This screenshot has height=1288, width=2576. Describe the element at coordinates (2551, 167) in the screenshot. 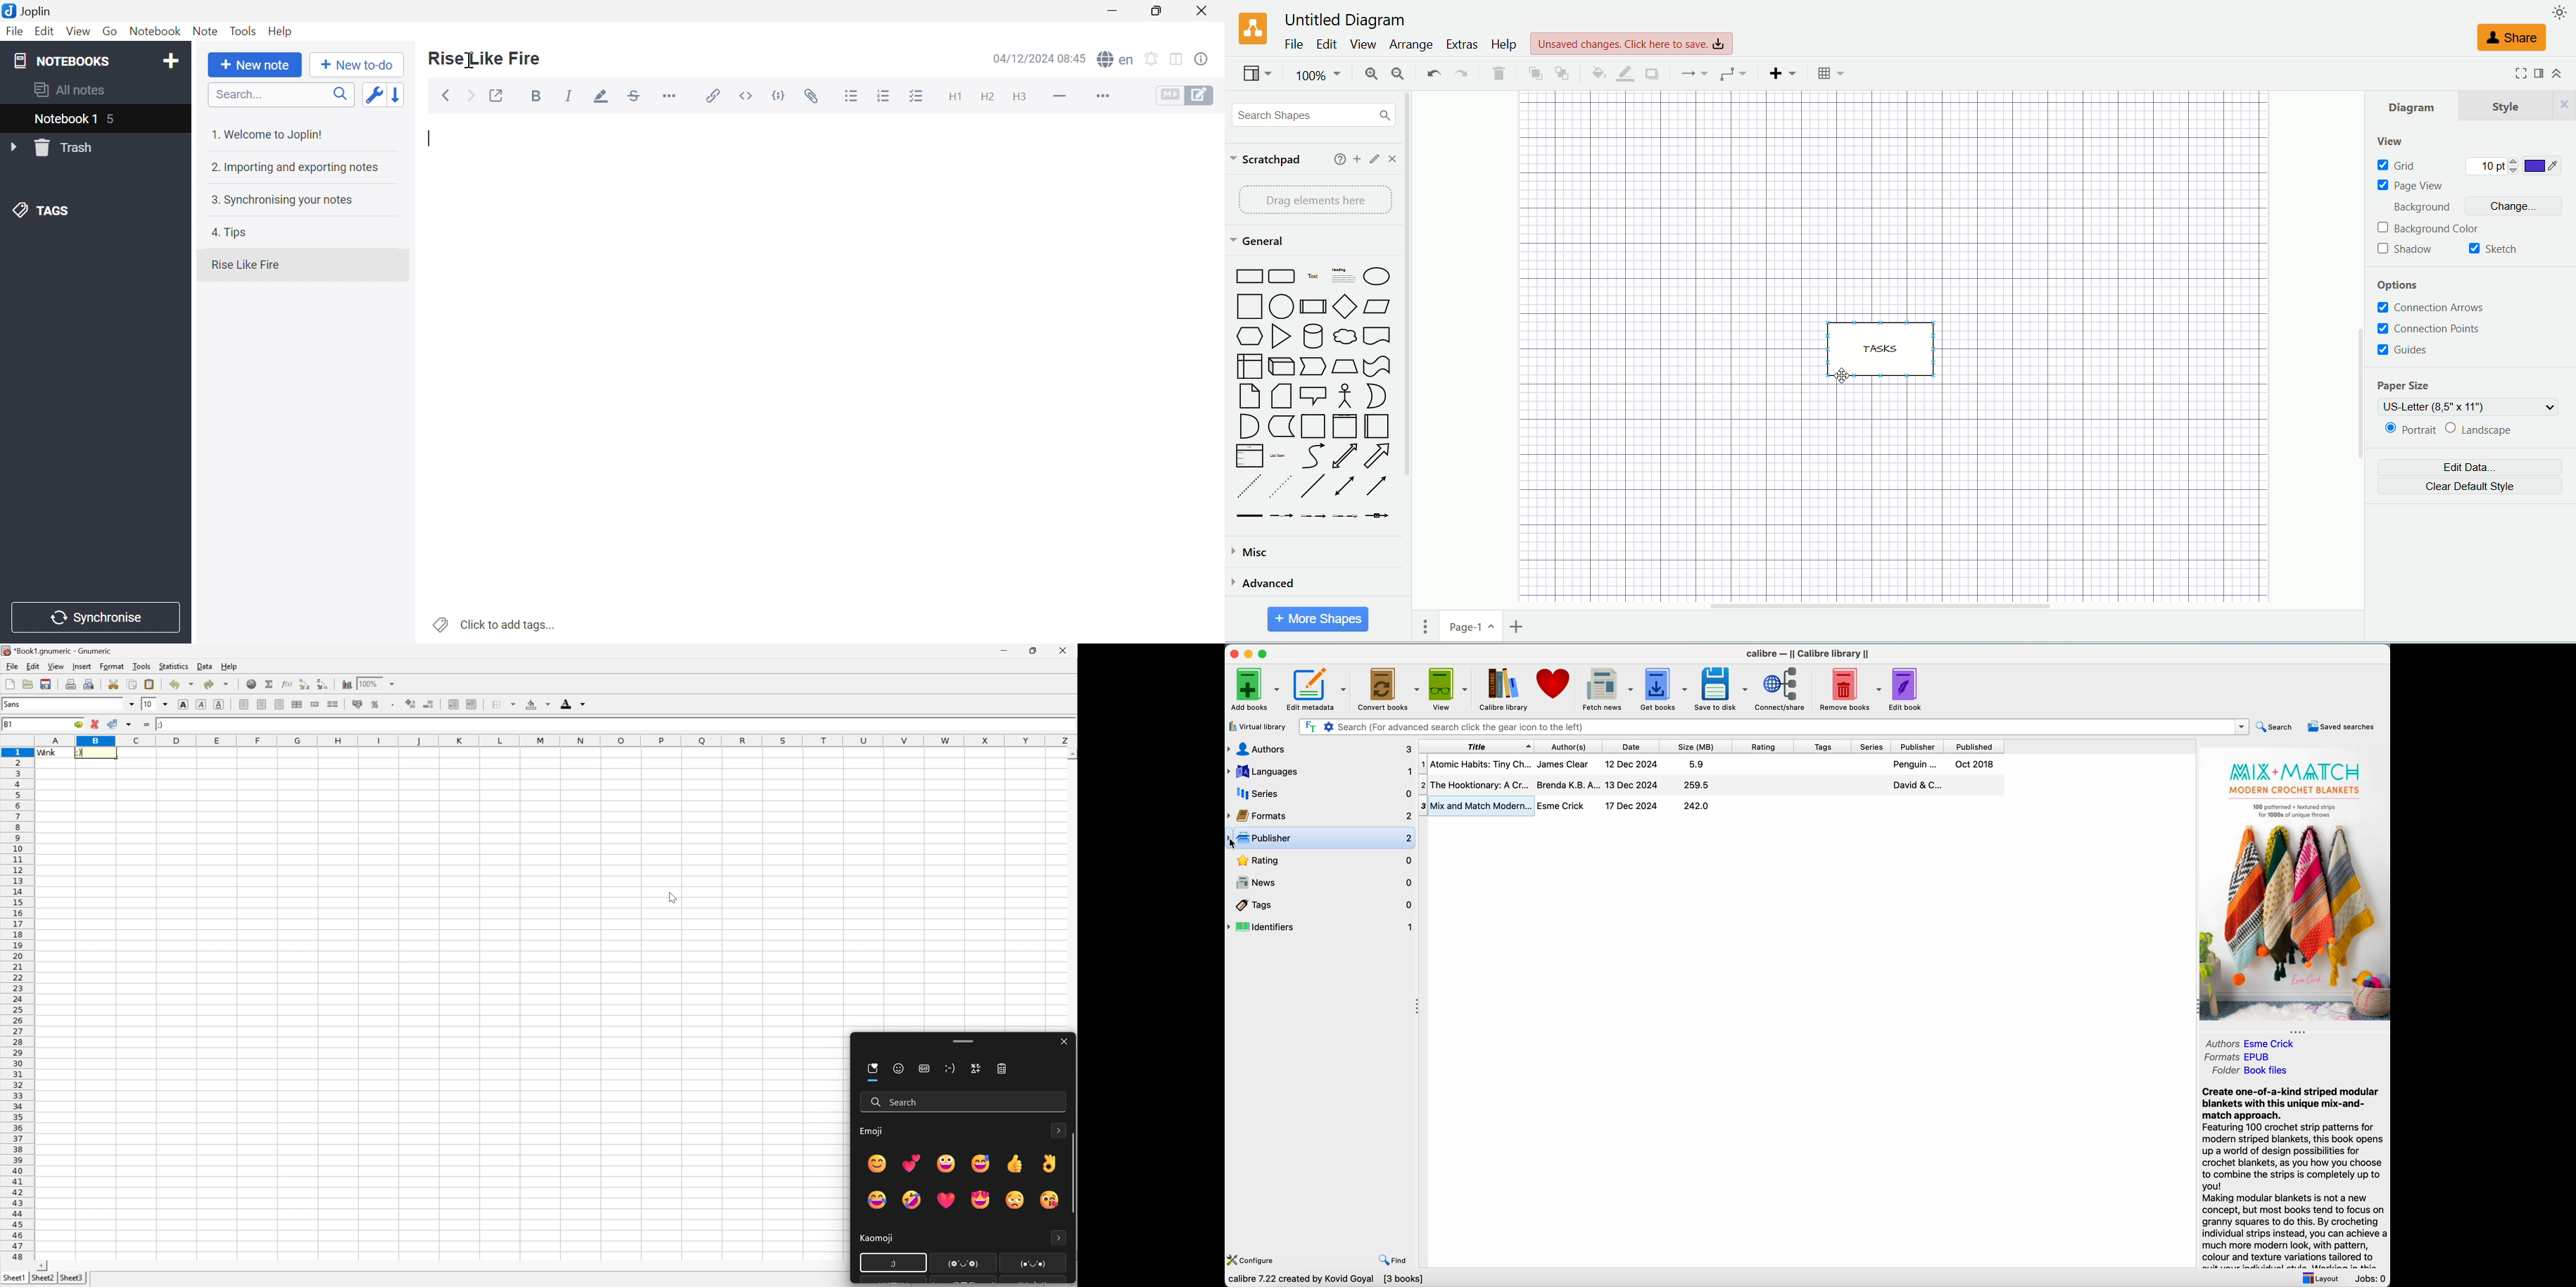

I see `color` at that location.